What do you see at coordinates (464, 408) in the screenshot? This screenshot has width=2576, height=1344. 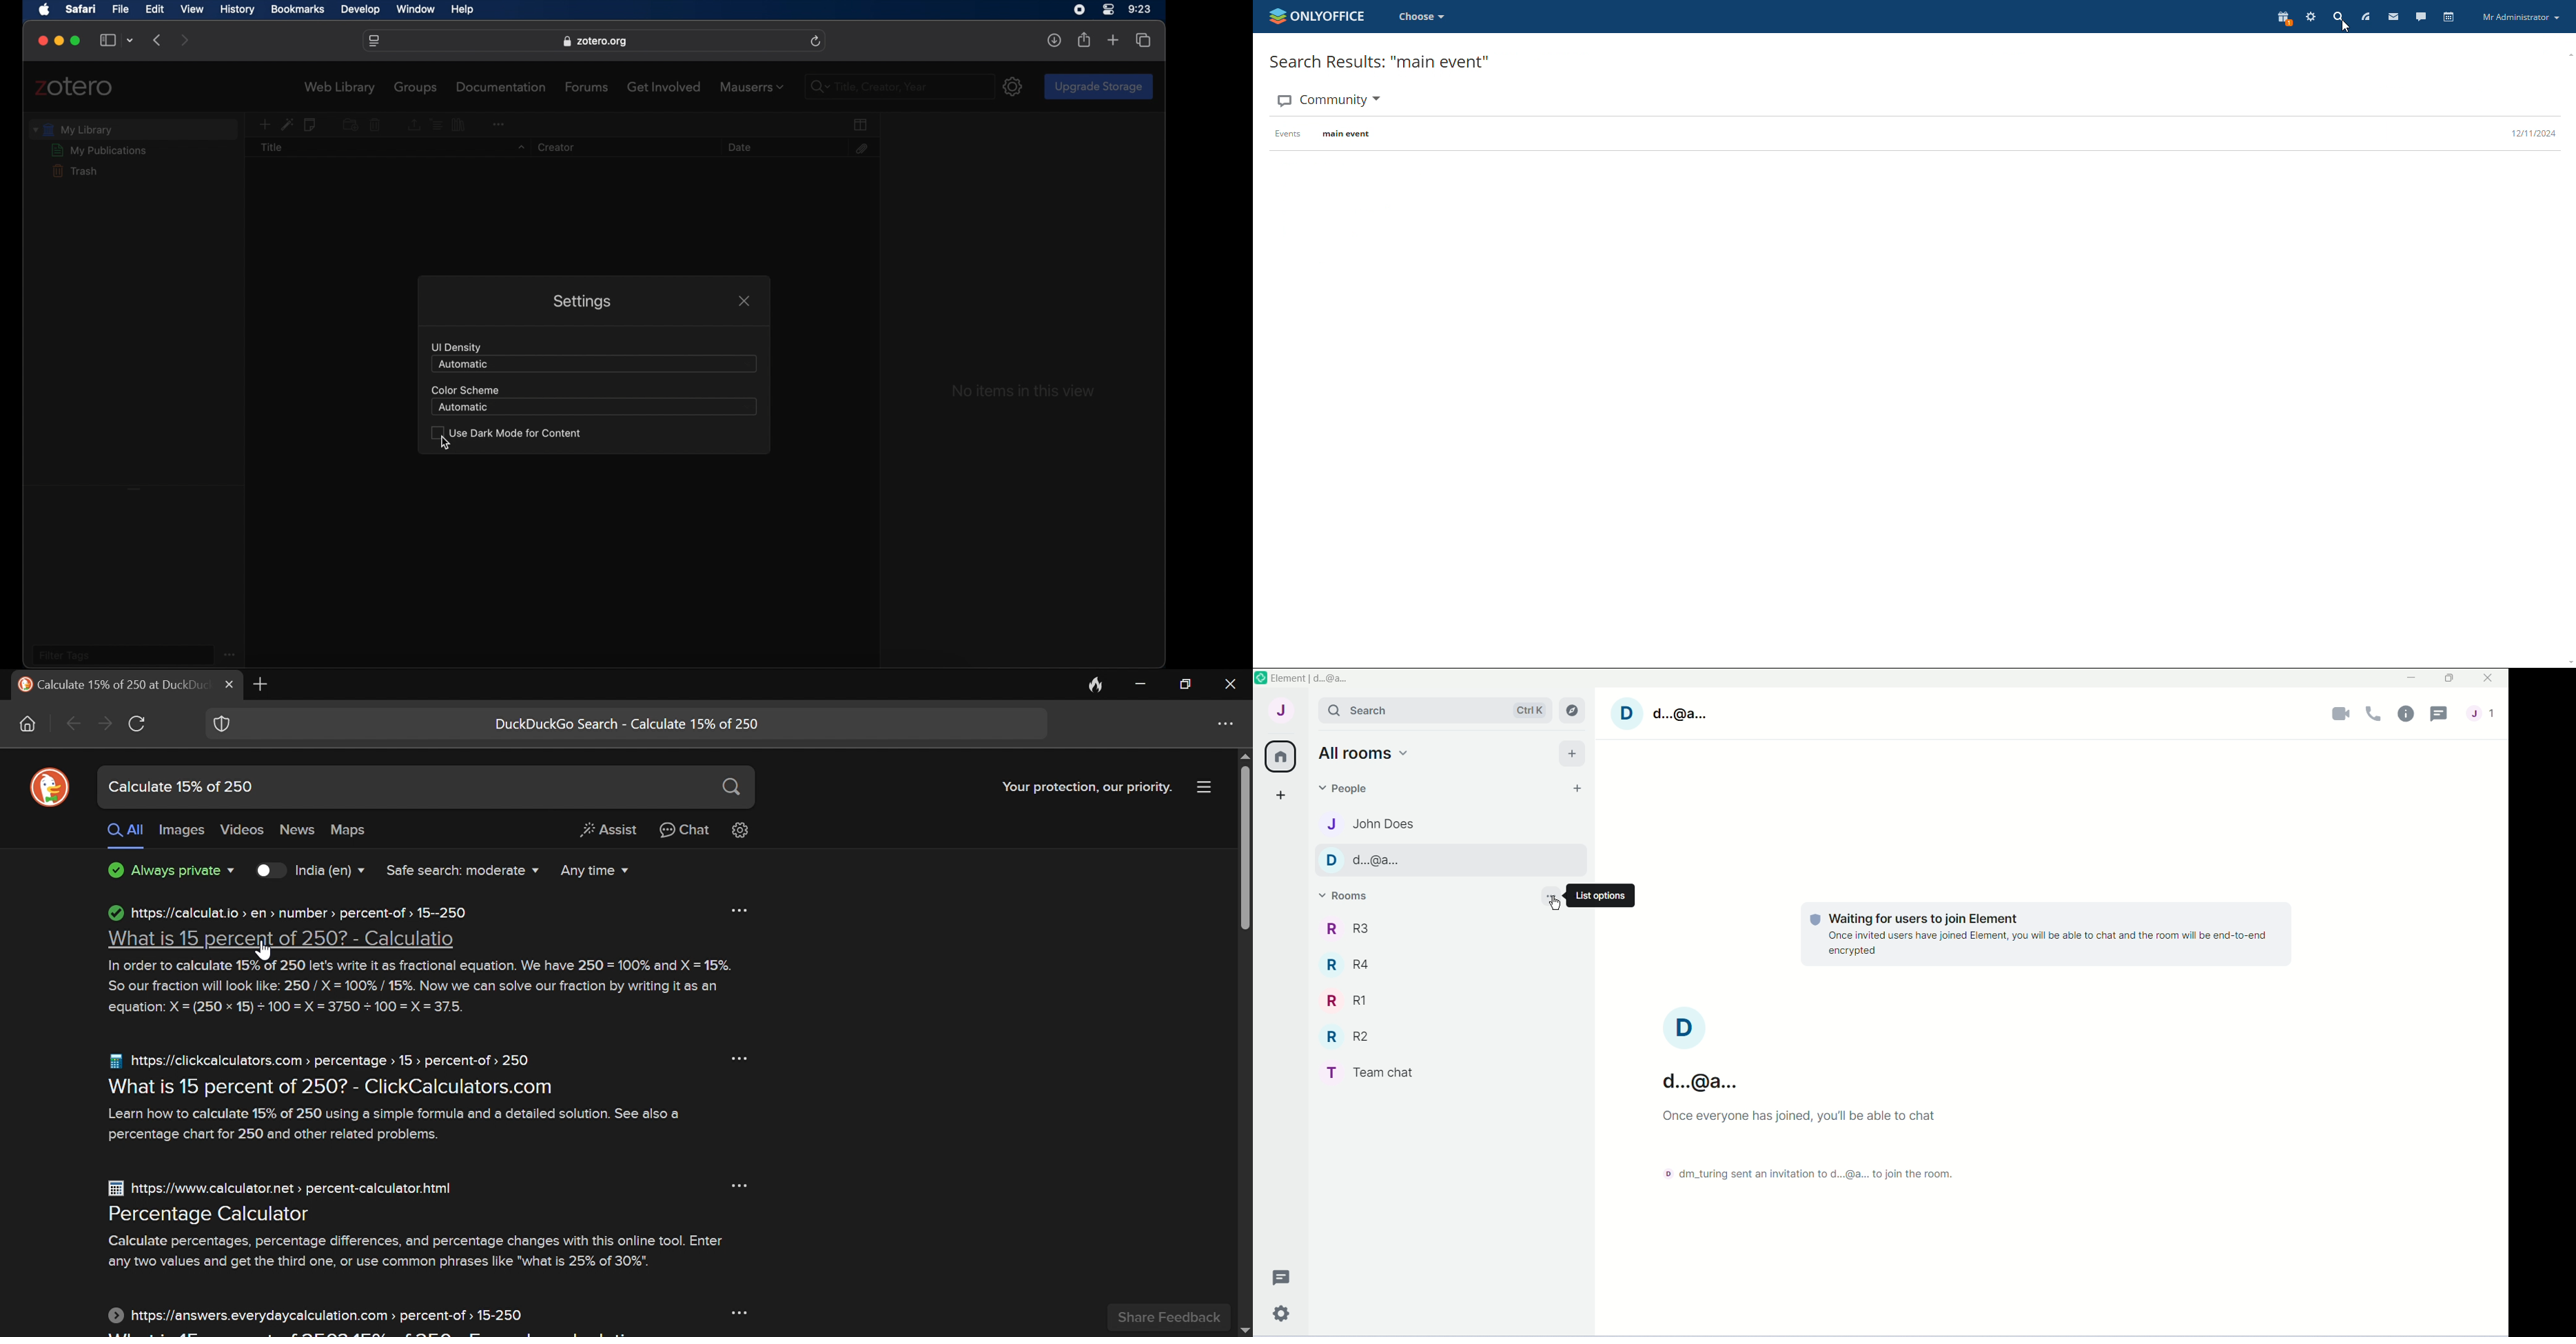 I see `automatic` at bounding box center [464, 408].